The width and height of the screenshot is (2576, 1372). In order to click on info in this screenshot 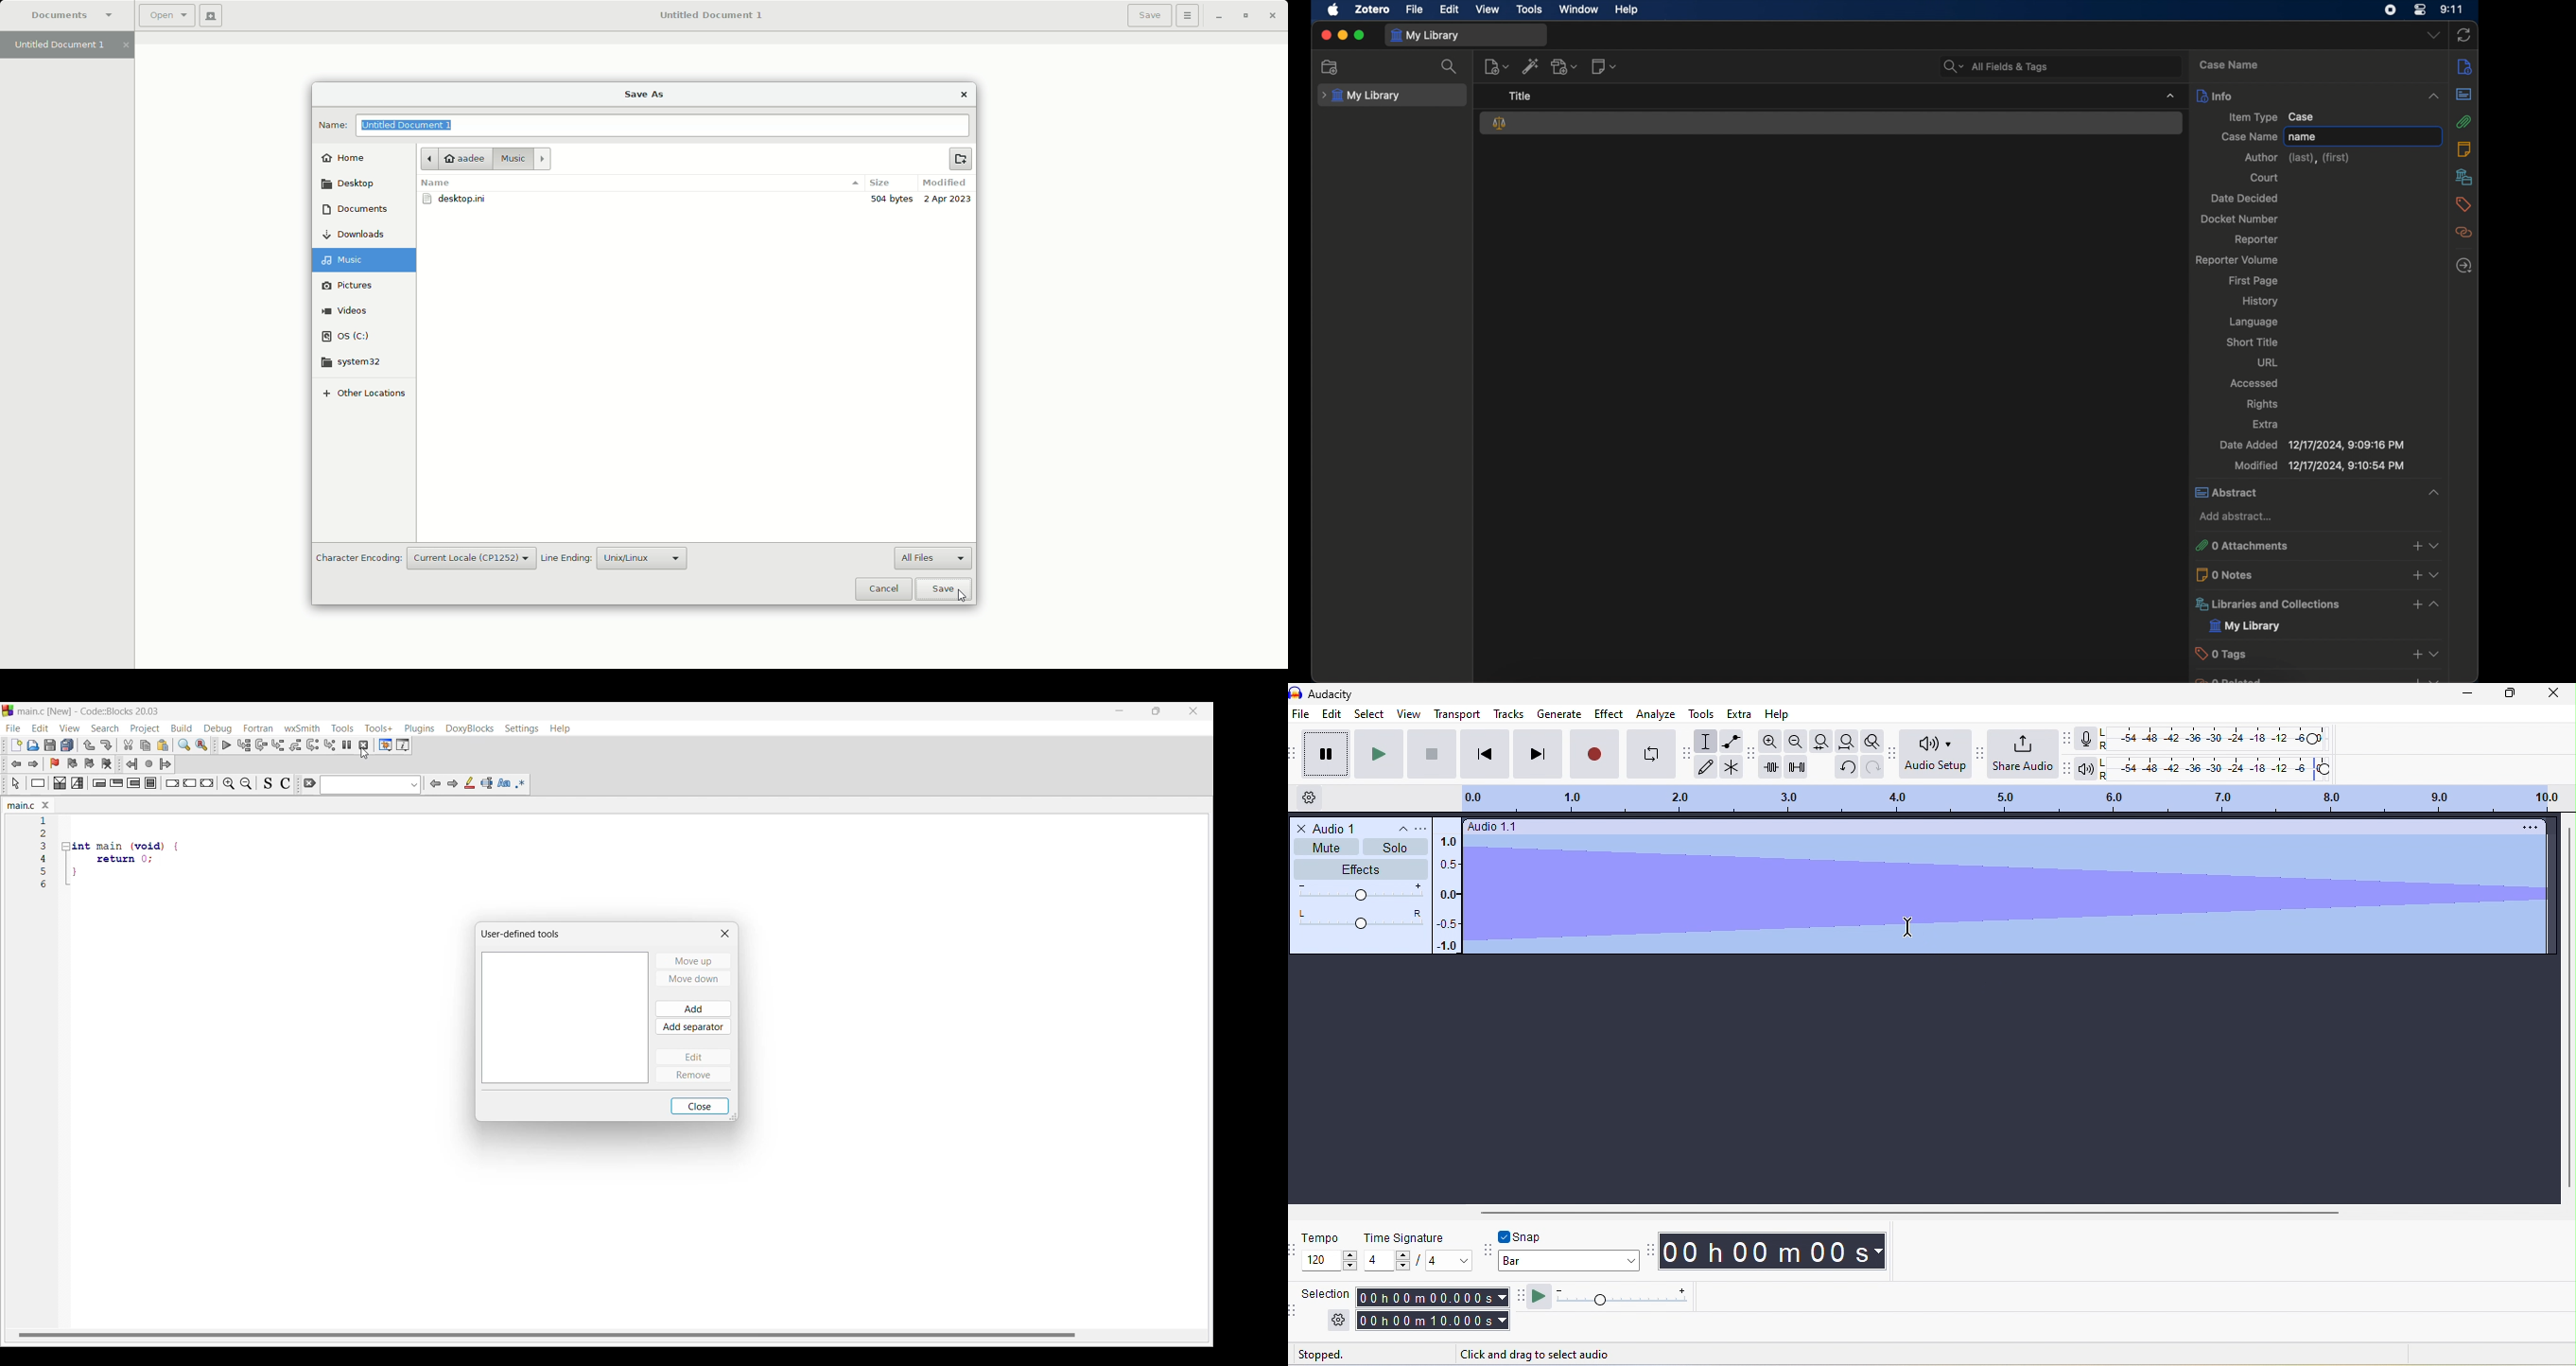, I will do `click(2465, 67)`.